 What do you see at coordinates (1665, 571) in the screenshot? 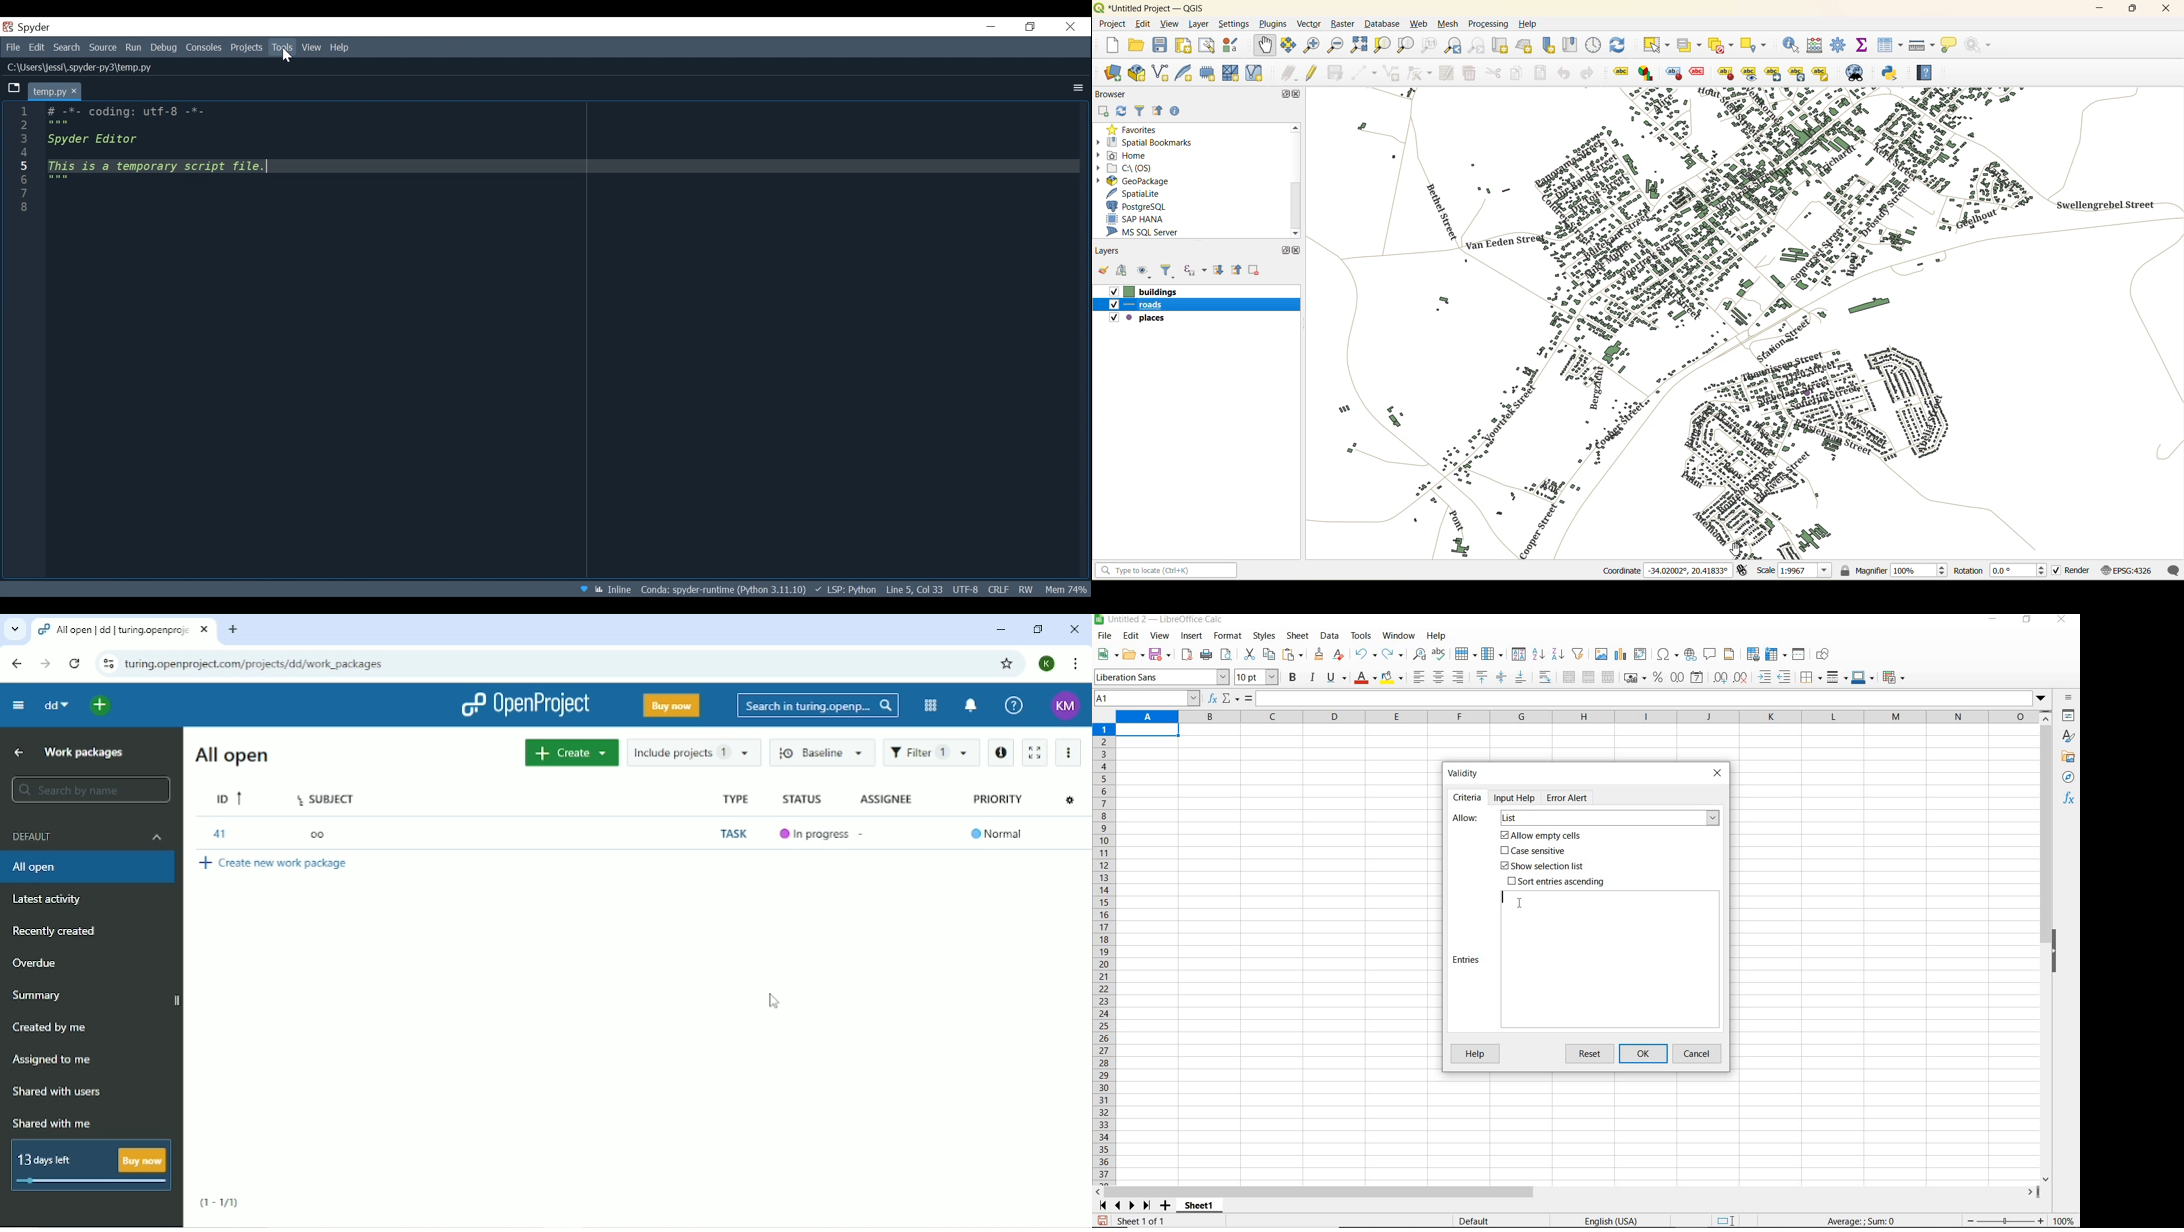
I see `coordinates` at bounding box center [1665, 571].